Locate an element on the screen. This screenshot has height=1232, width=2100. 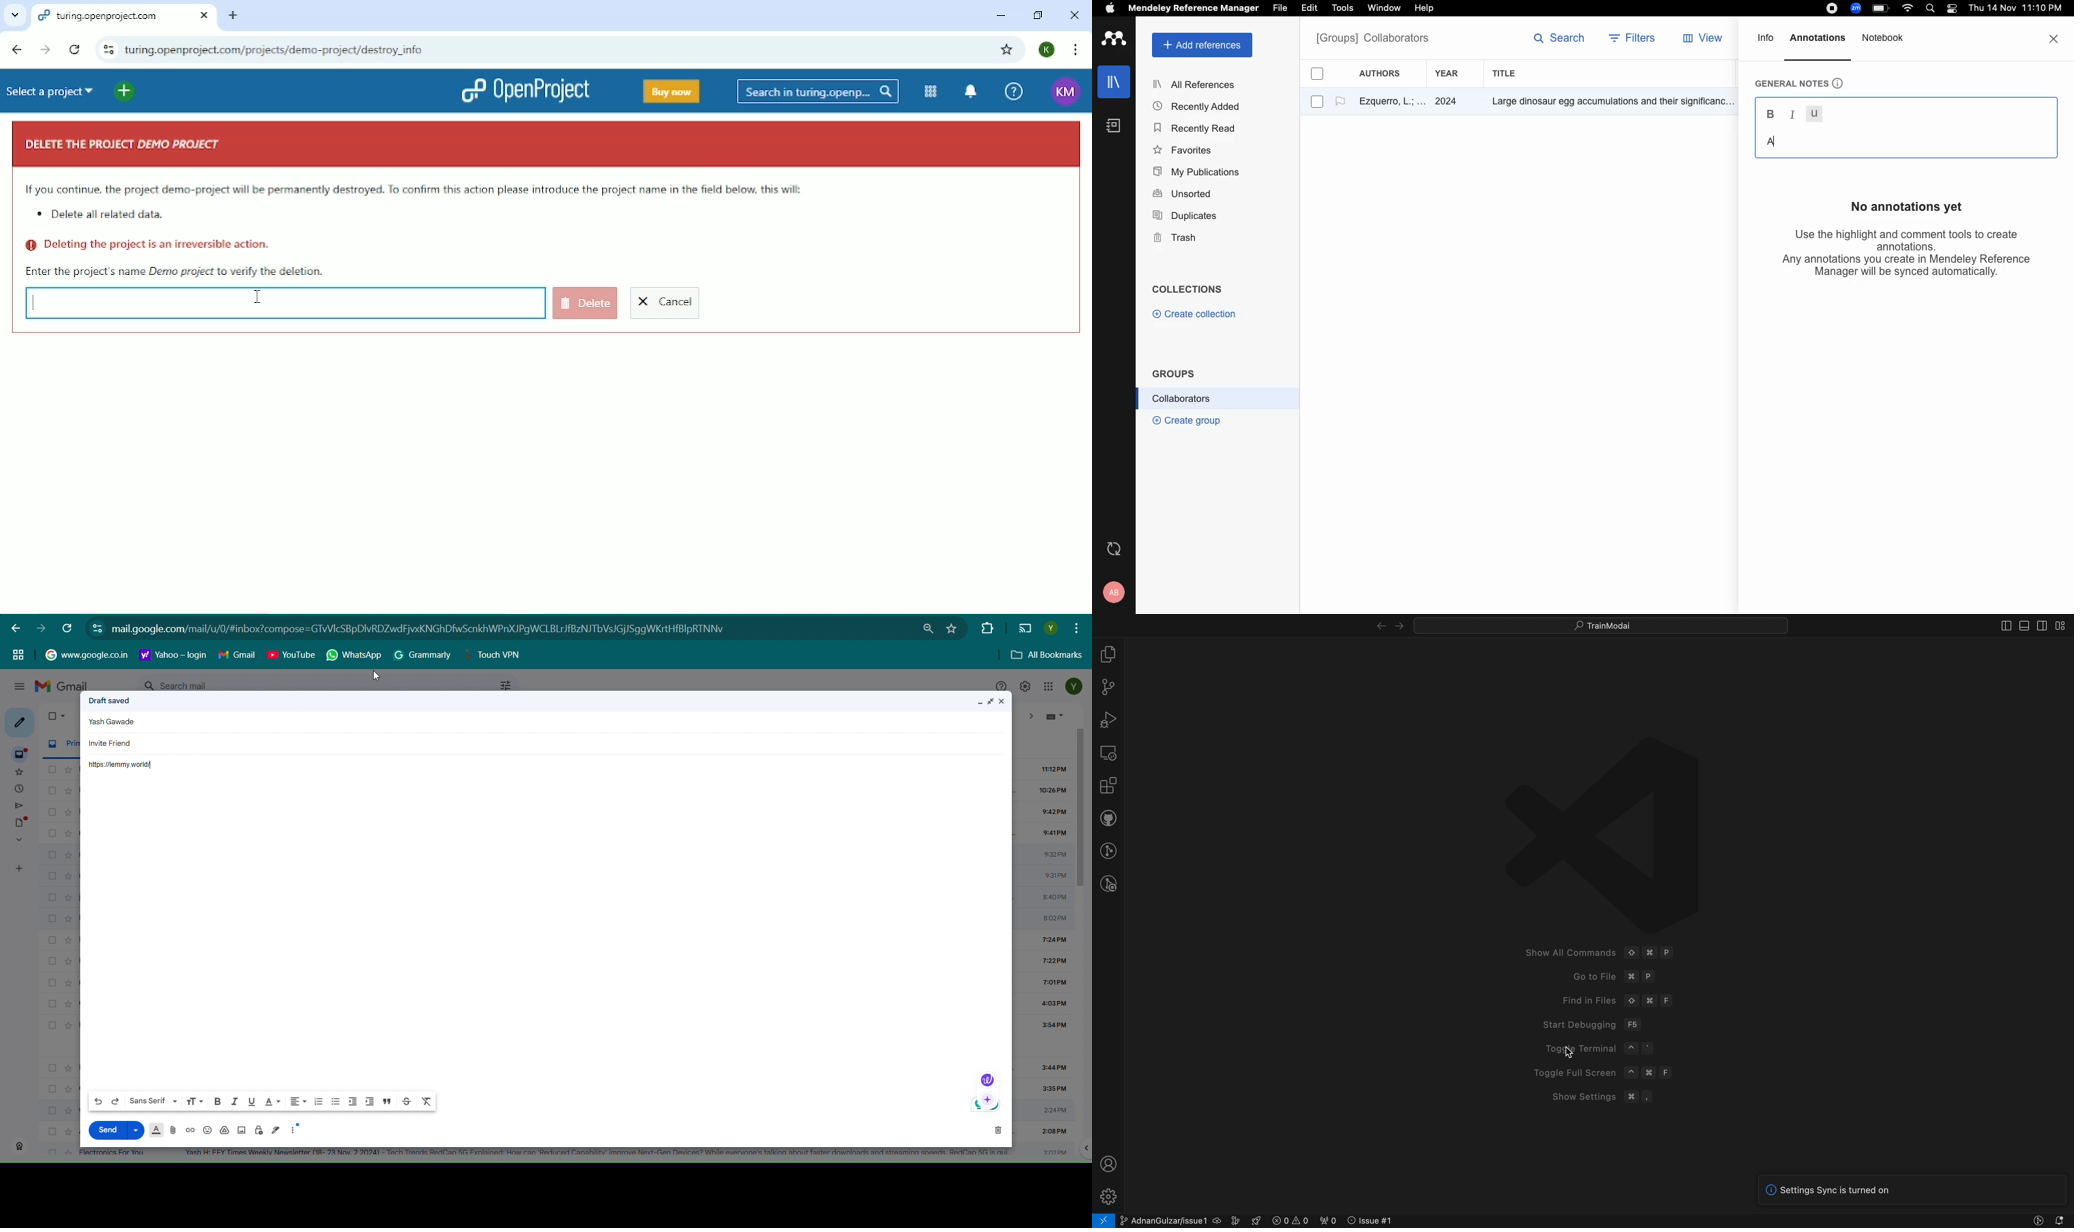
Insert Emoji is located at coordinates (207, 1131).